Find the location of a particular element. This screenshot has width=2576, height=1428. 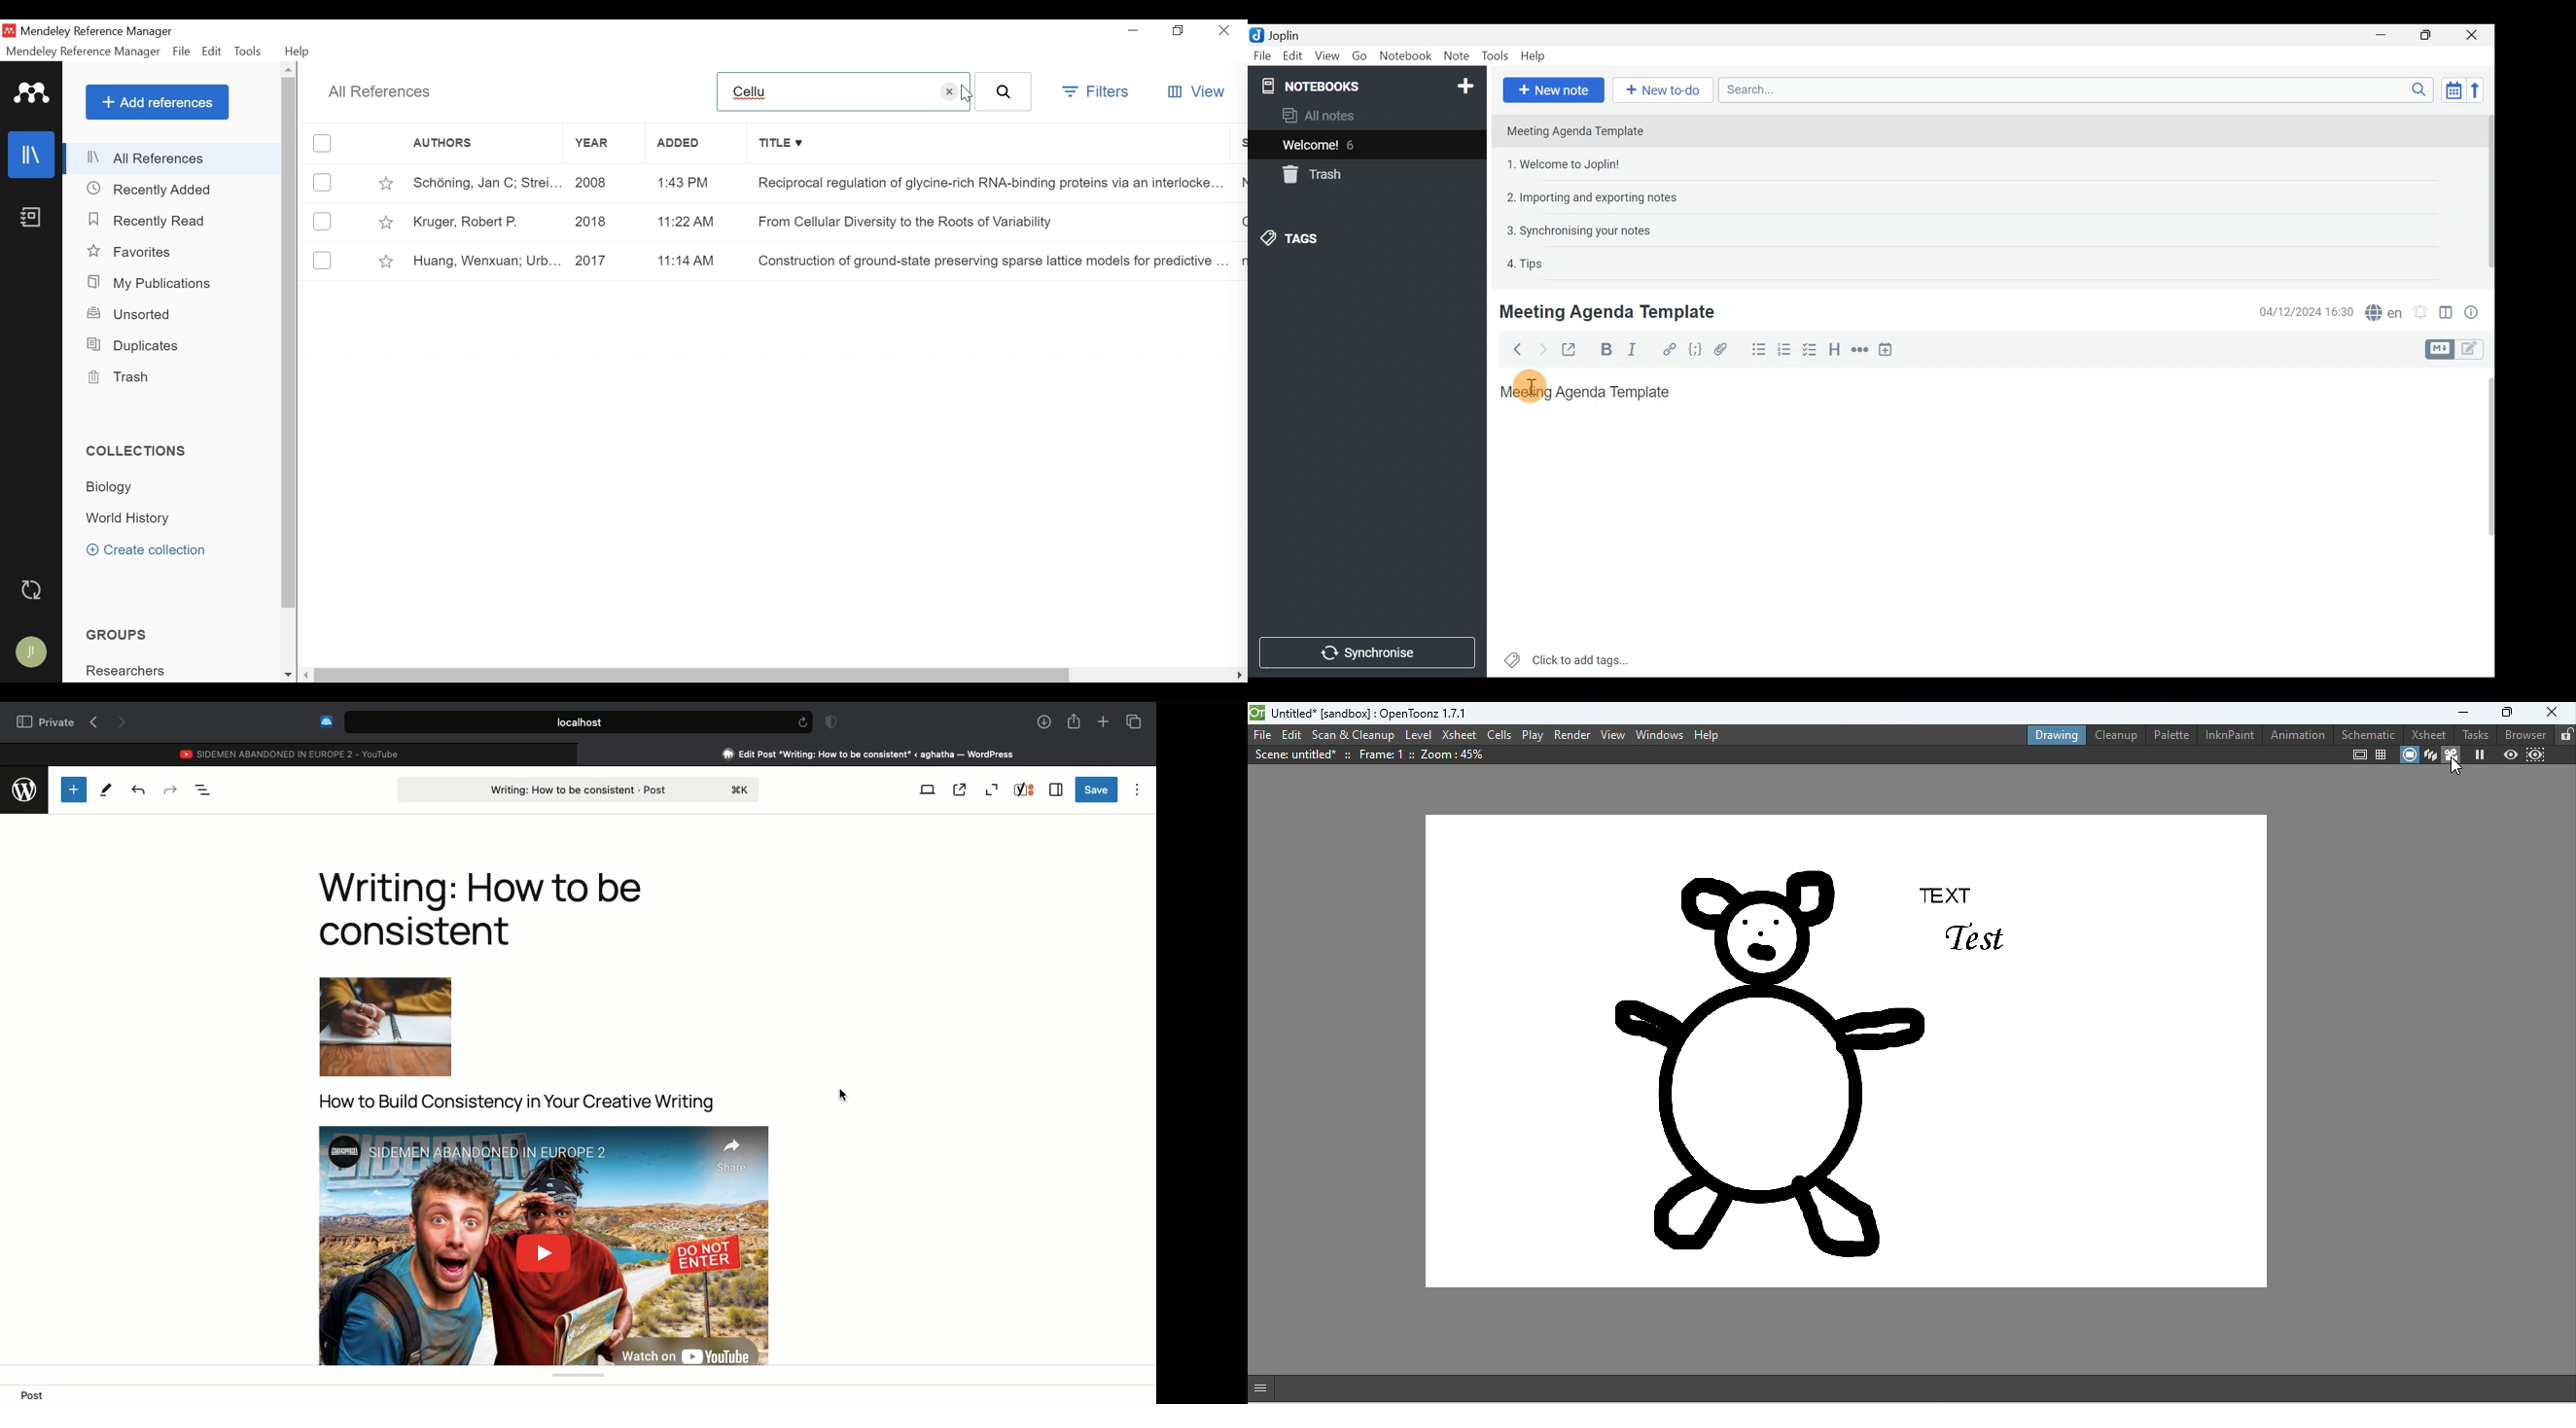

(un)select is located at coordinates (323, 144).